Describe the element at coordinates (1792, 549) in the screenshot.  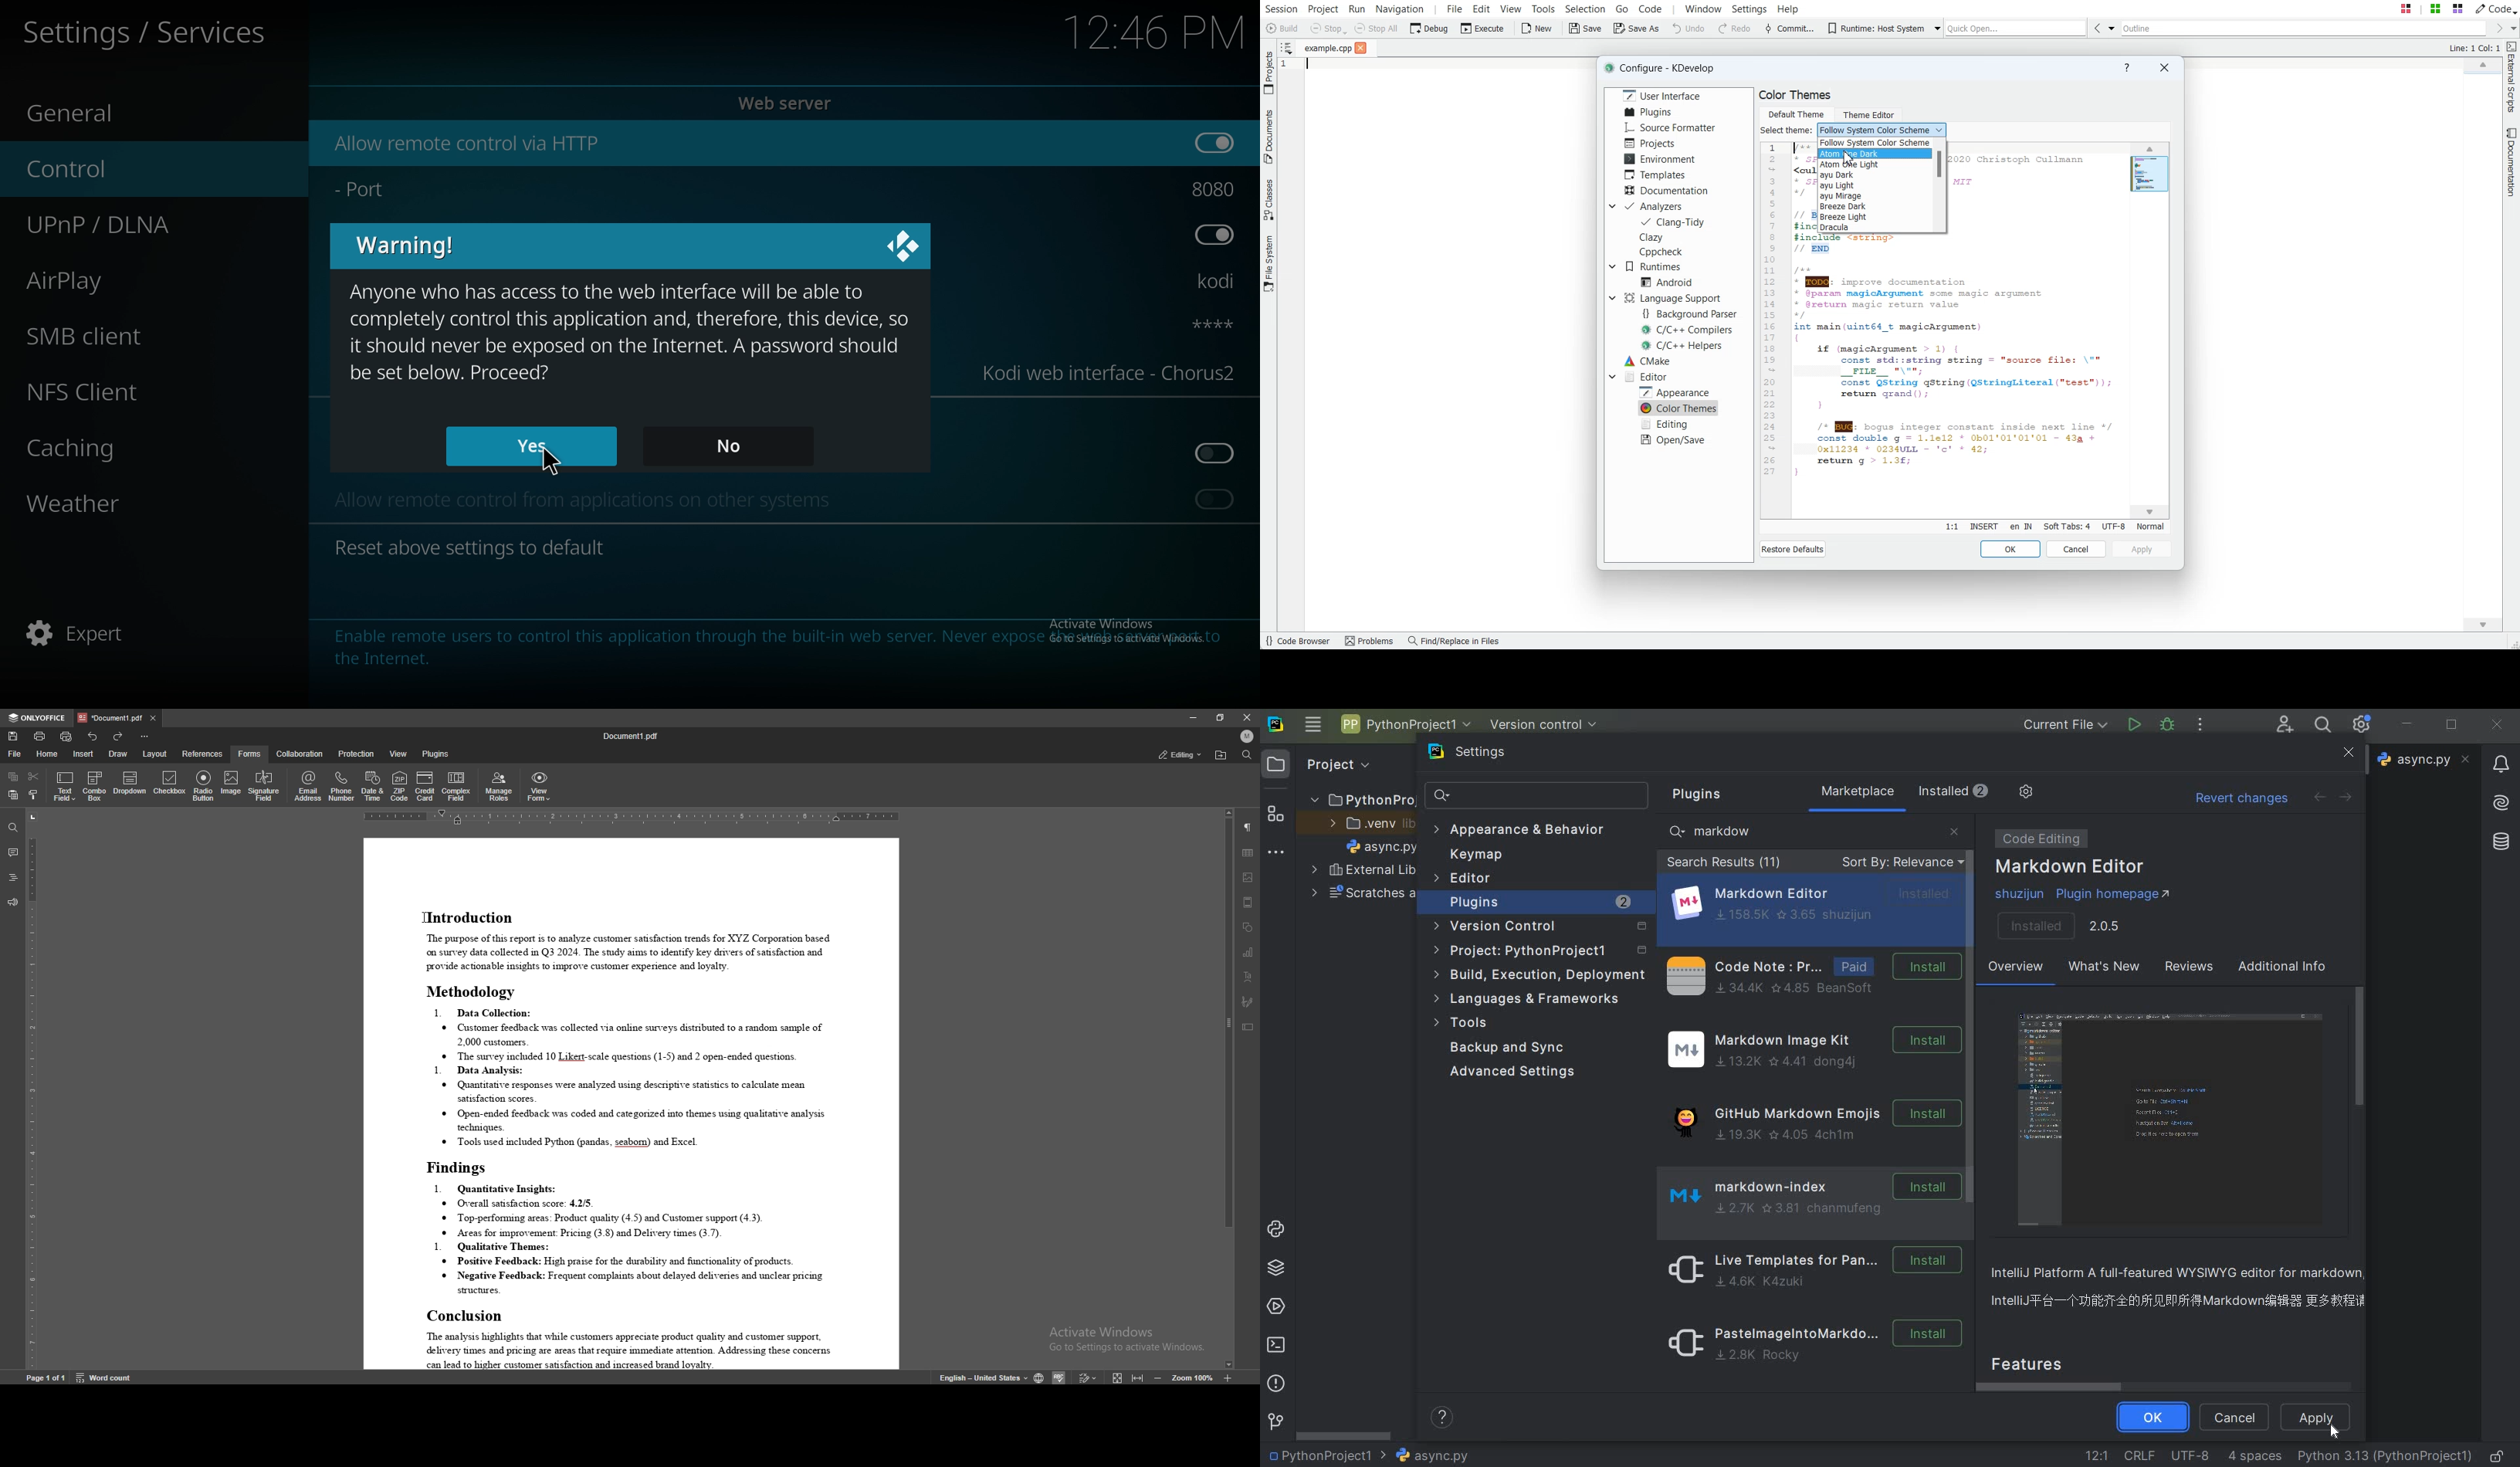
I see `Restore Default` at that location.